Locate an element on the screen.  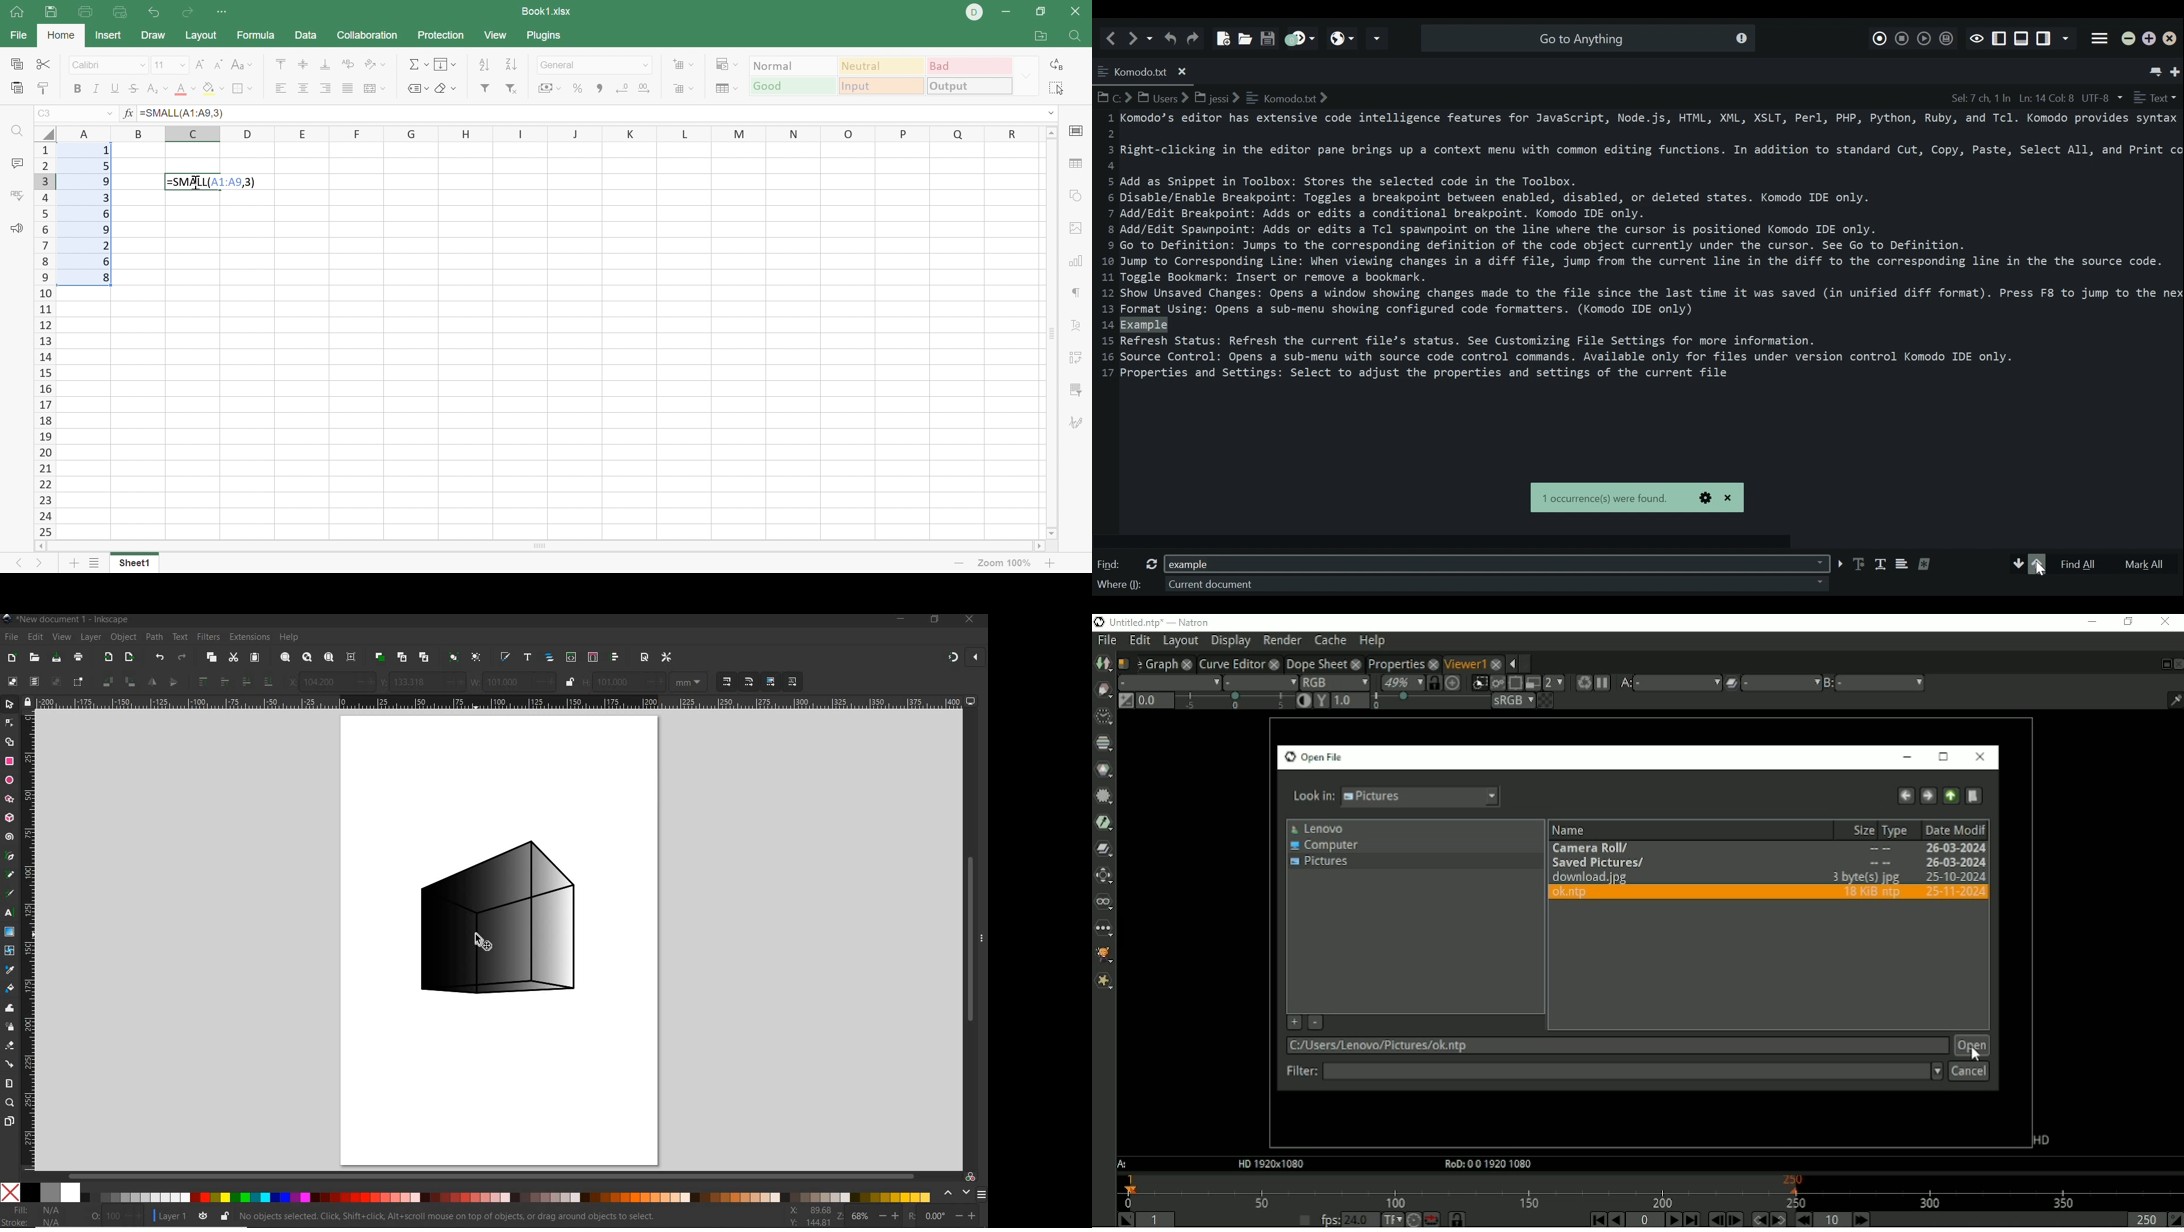
FILTERS is located at coordinates (208, 638).